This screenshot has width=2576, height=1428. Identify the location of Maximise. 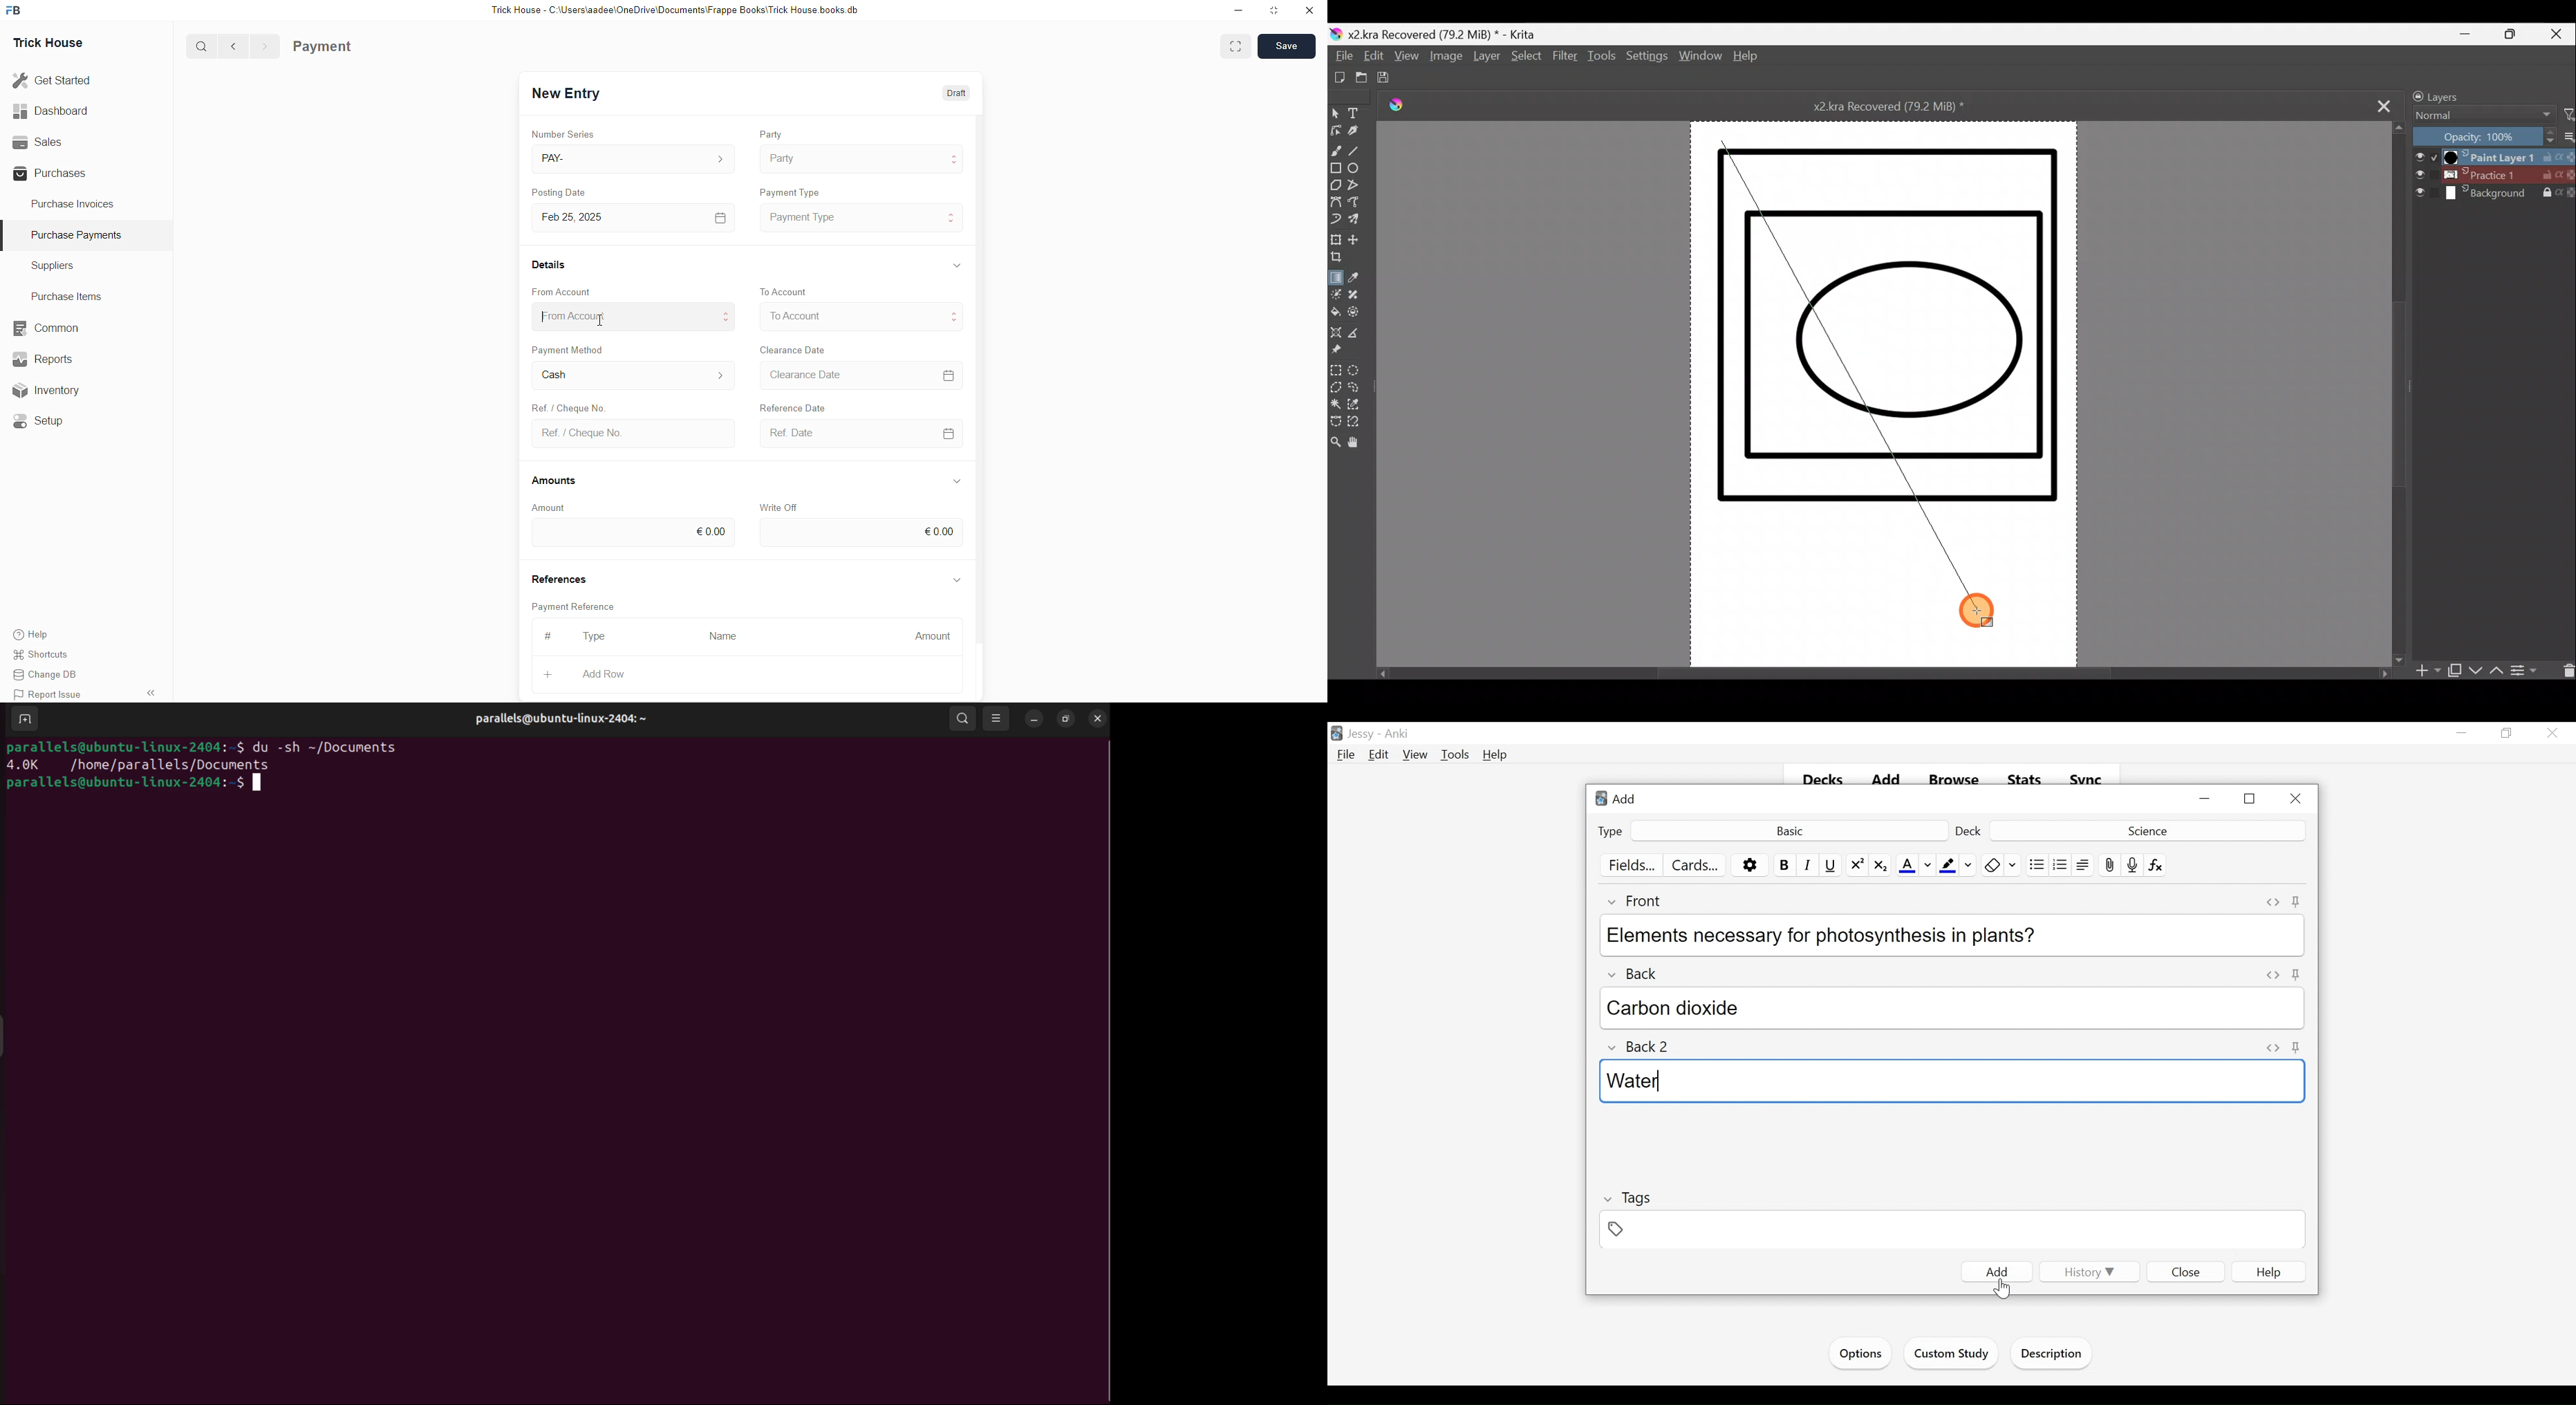
(2516, 34).